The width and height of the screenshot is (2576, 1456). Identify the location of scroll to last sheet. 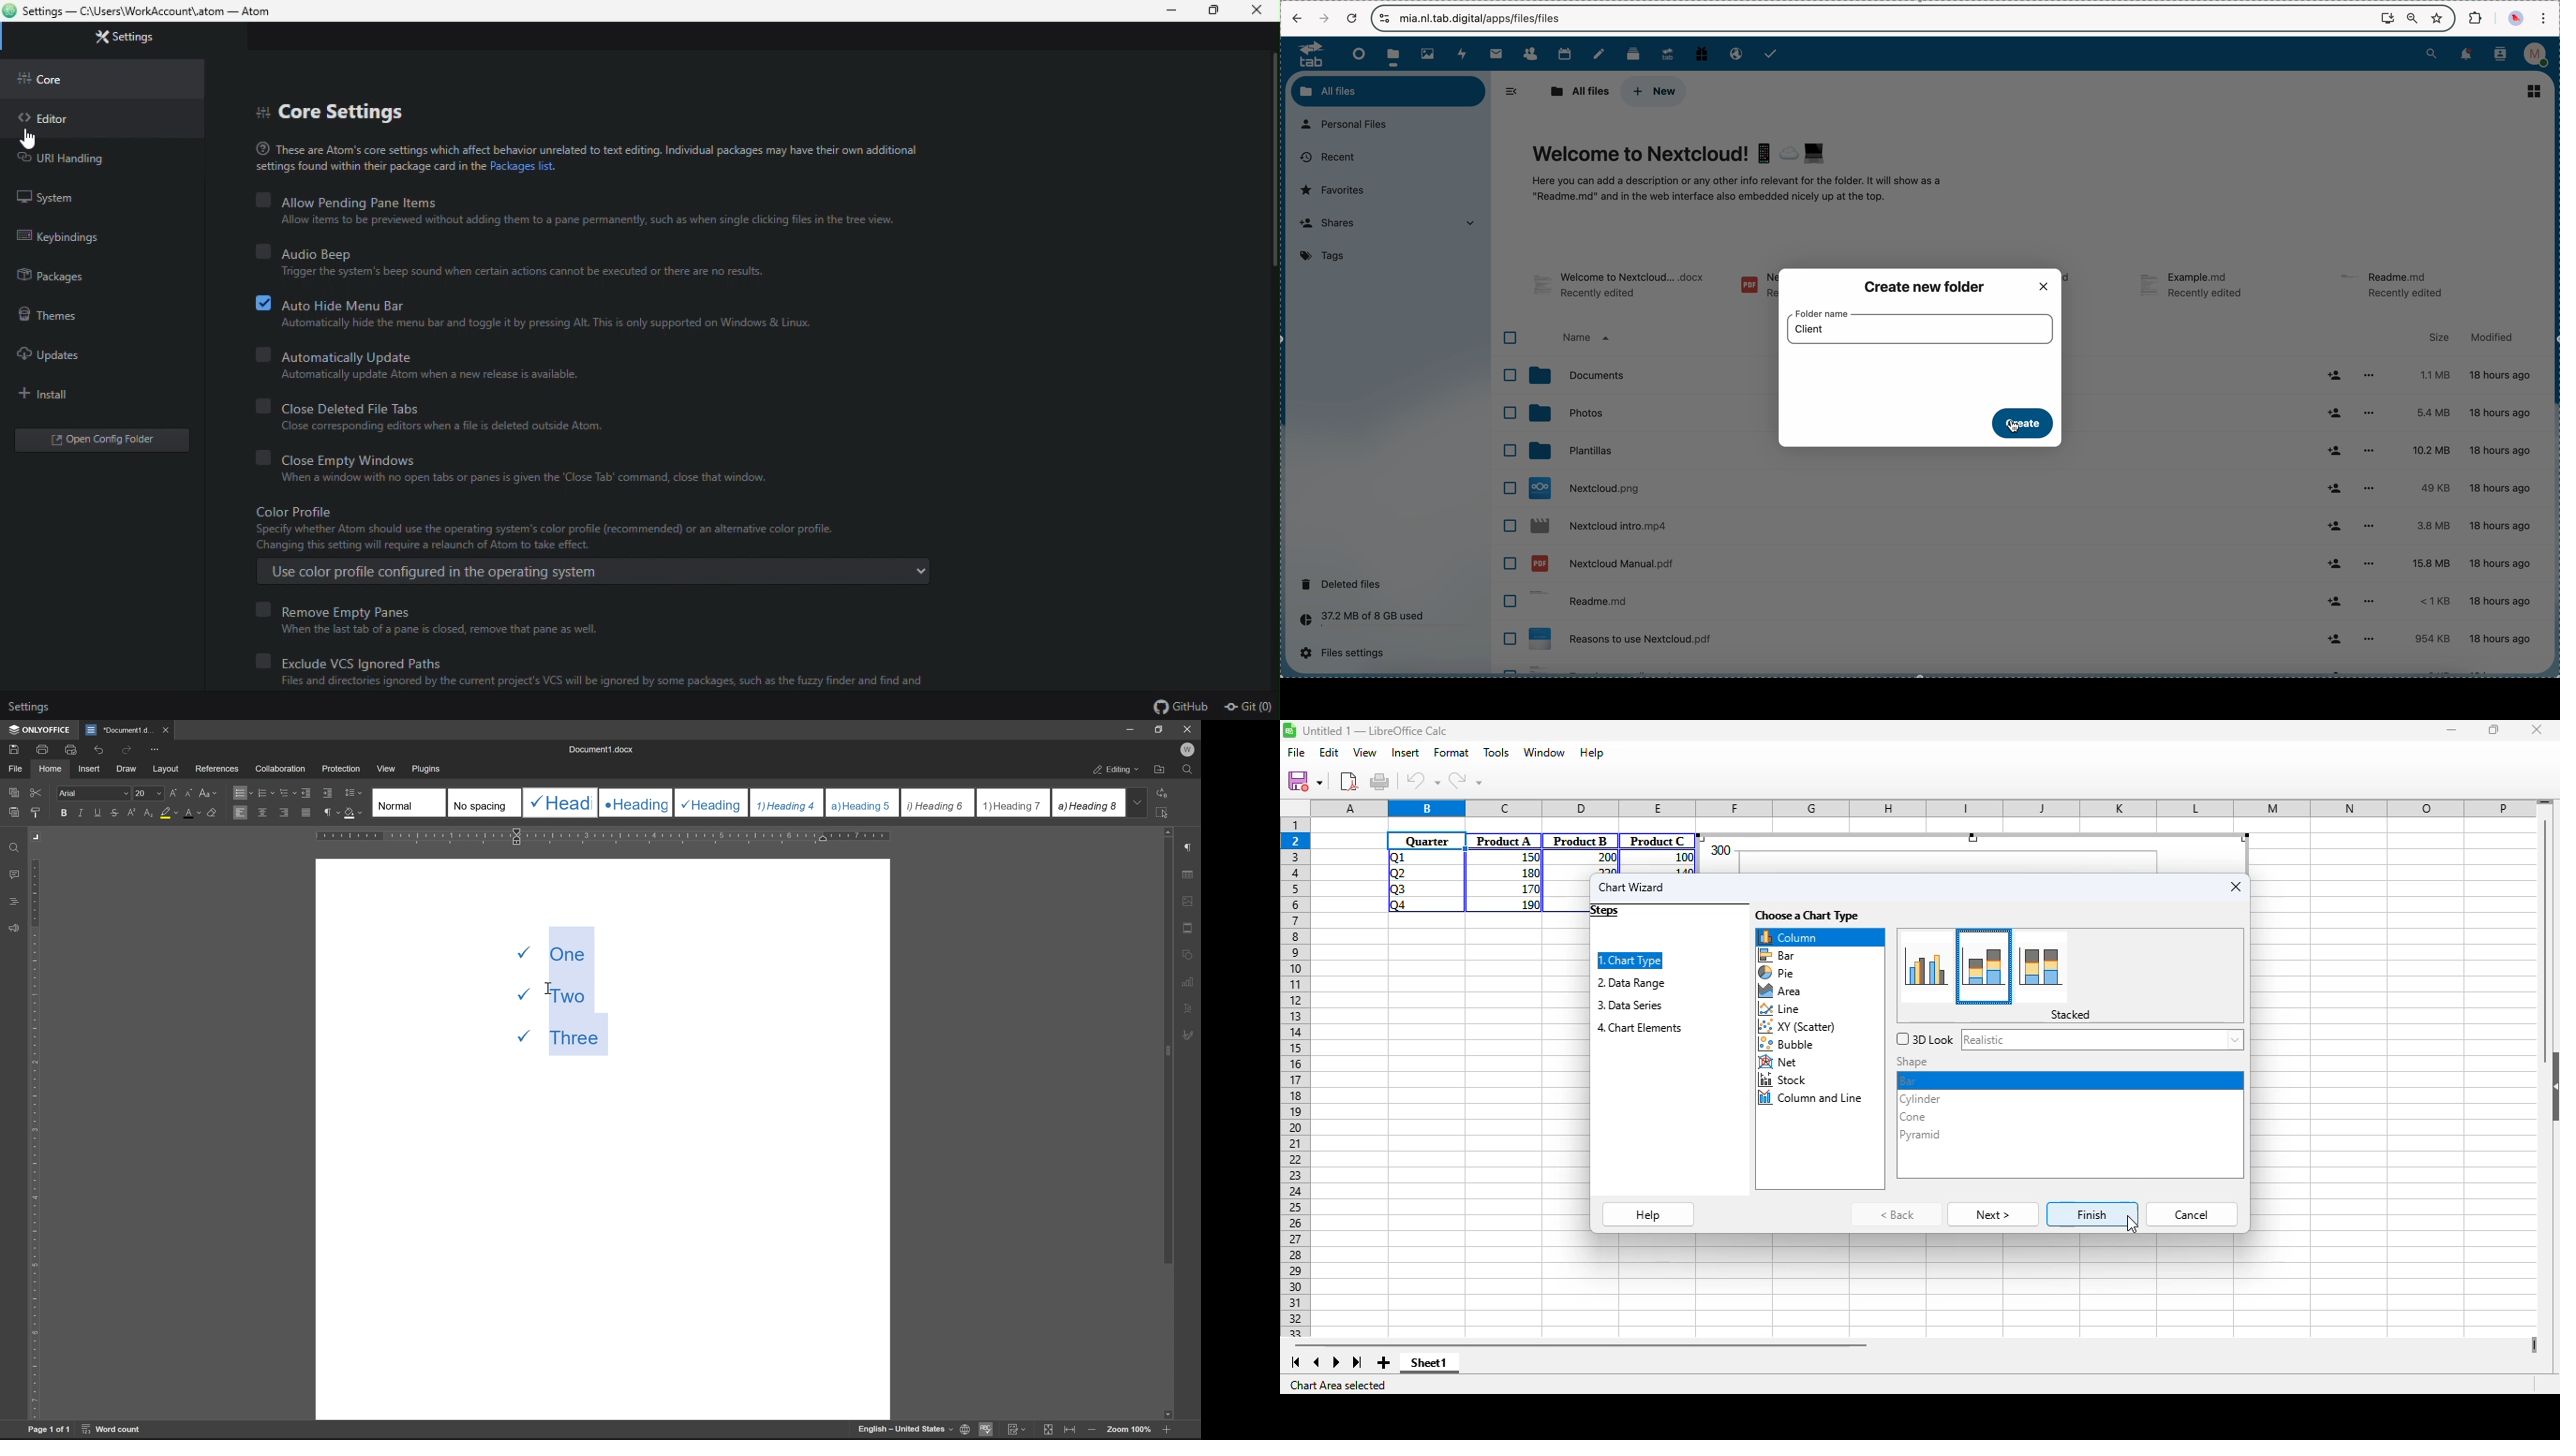
(1358, 1364).